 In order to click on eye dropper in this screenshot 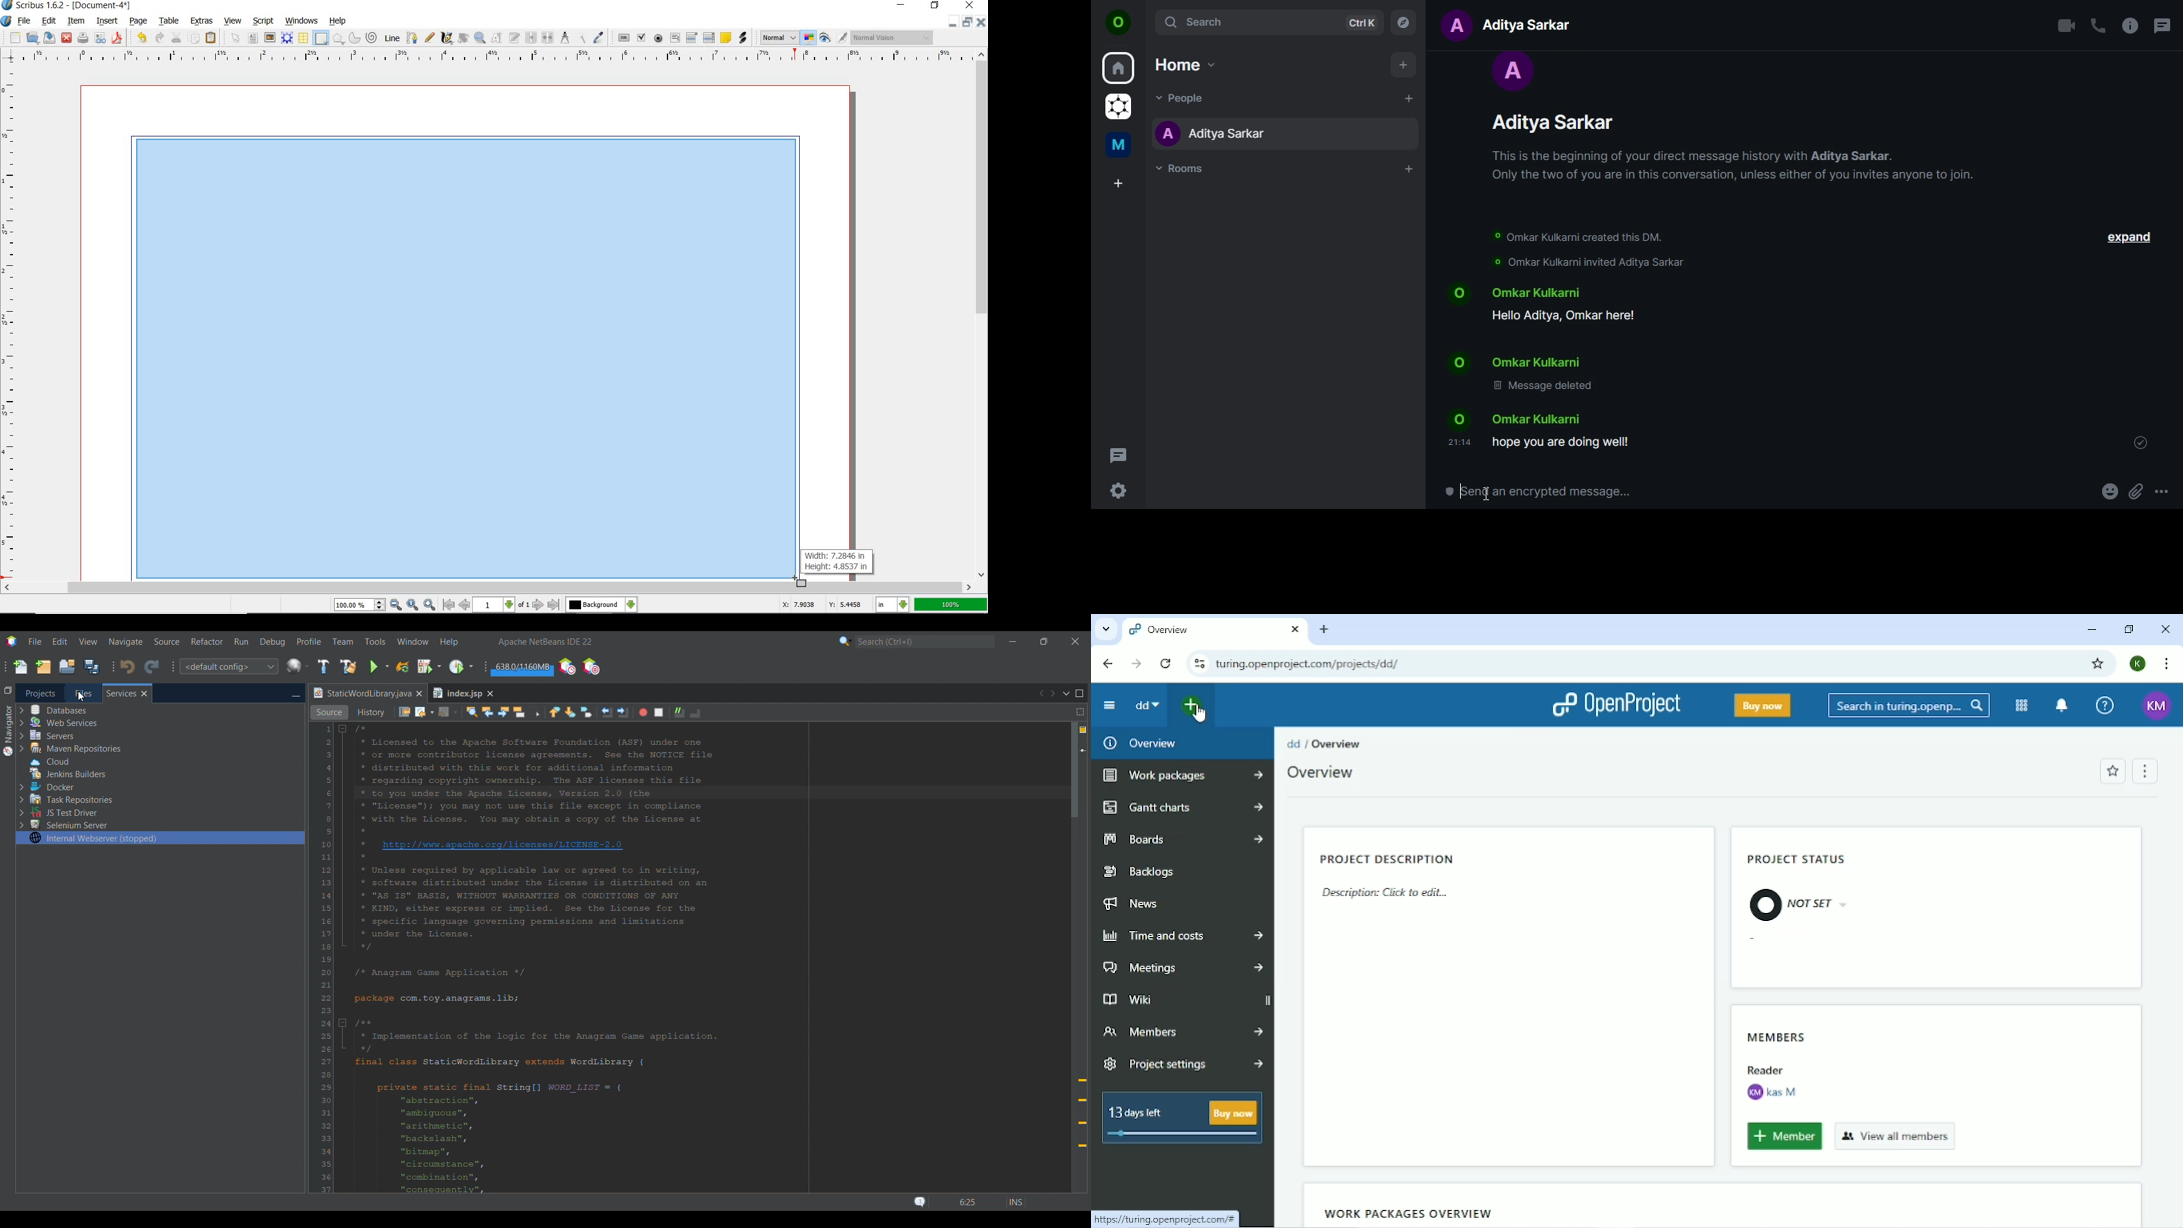, I will do `click(599, 36)`.